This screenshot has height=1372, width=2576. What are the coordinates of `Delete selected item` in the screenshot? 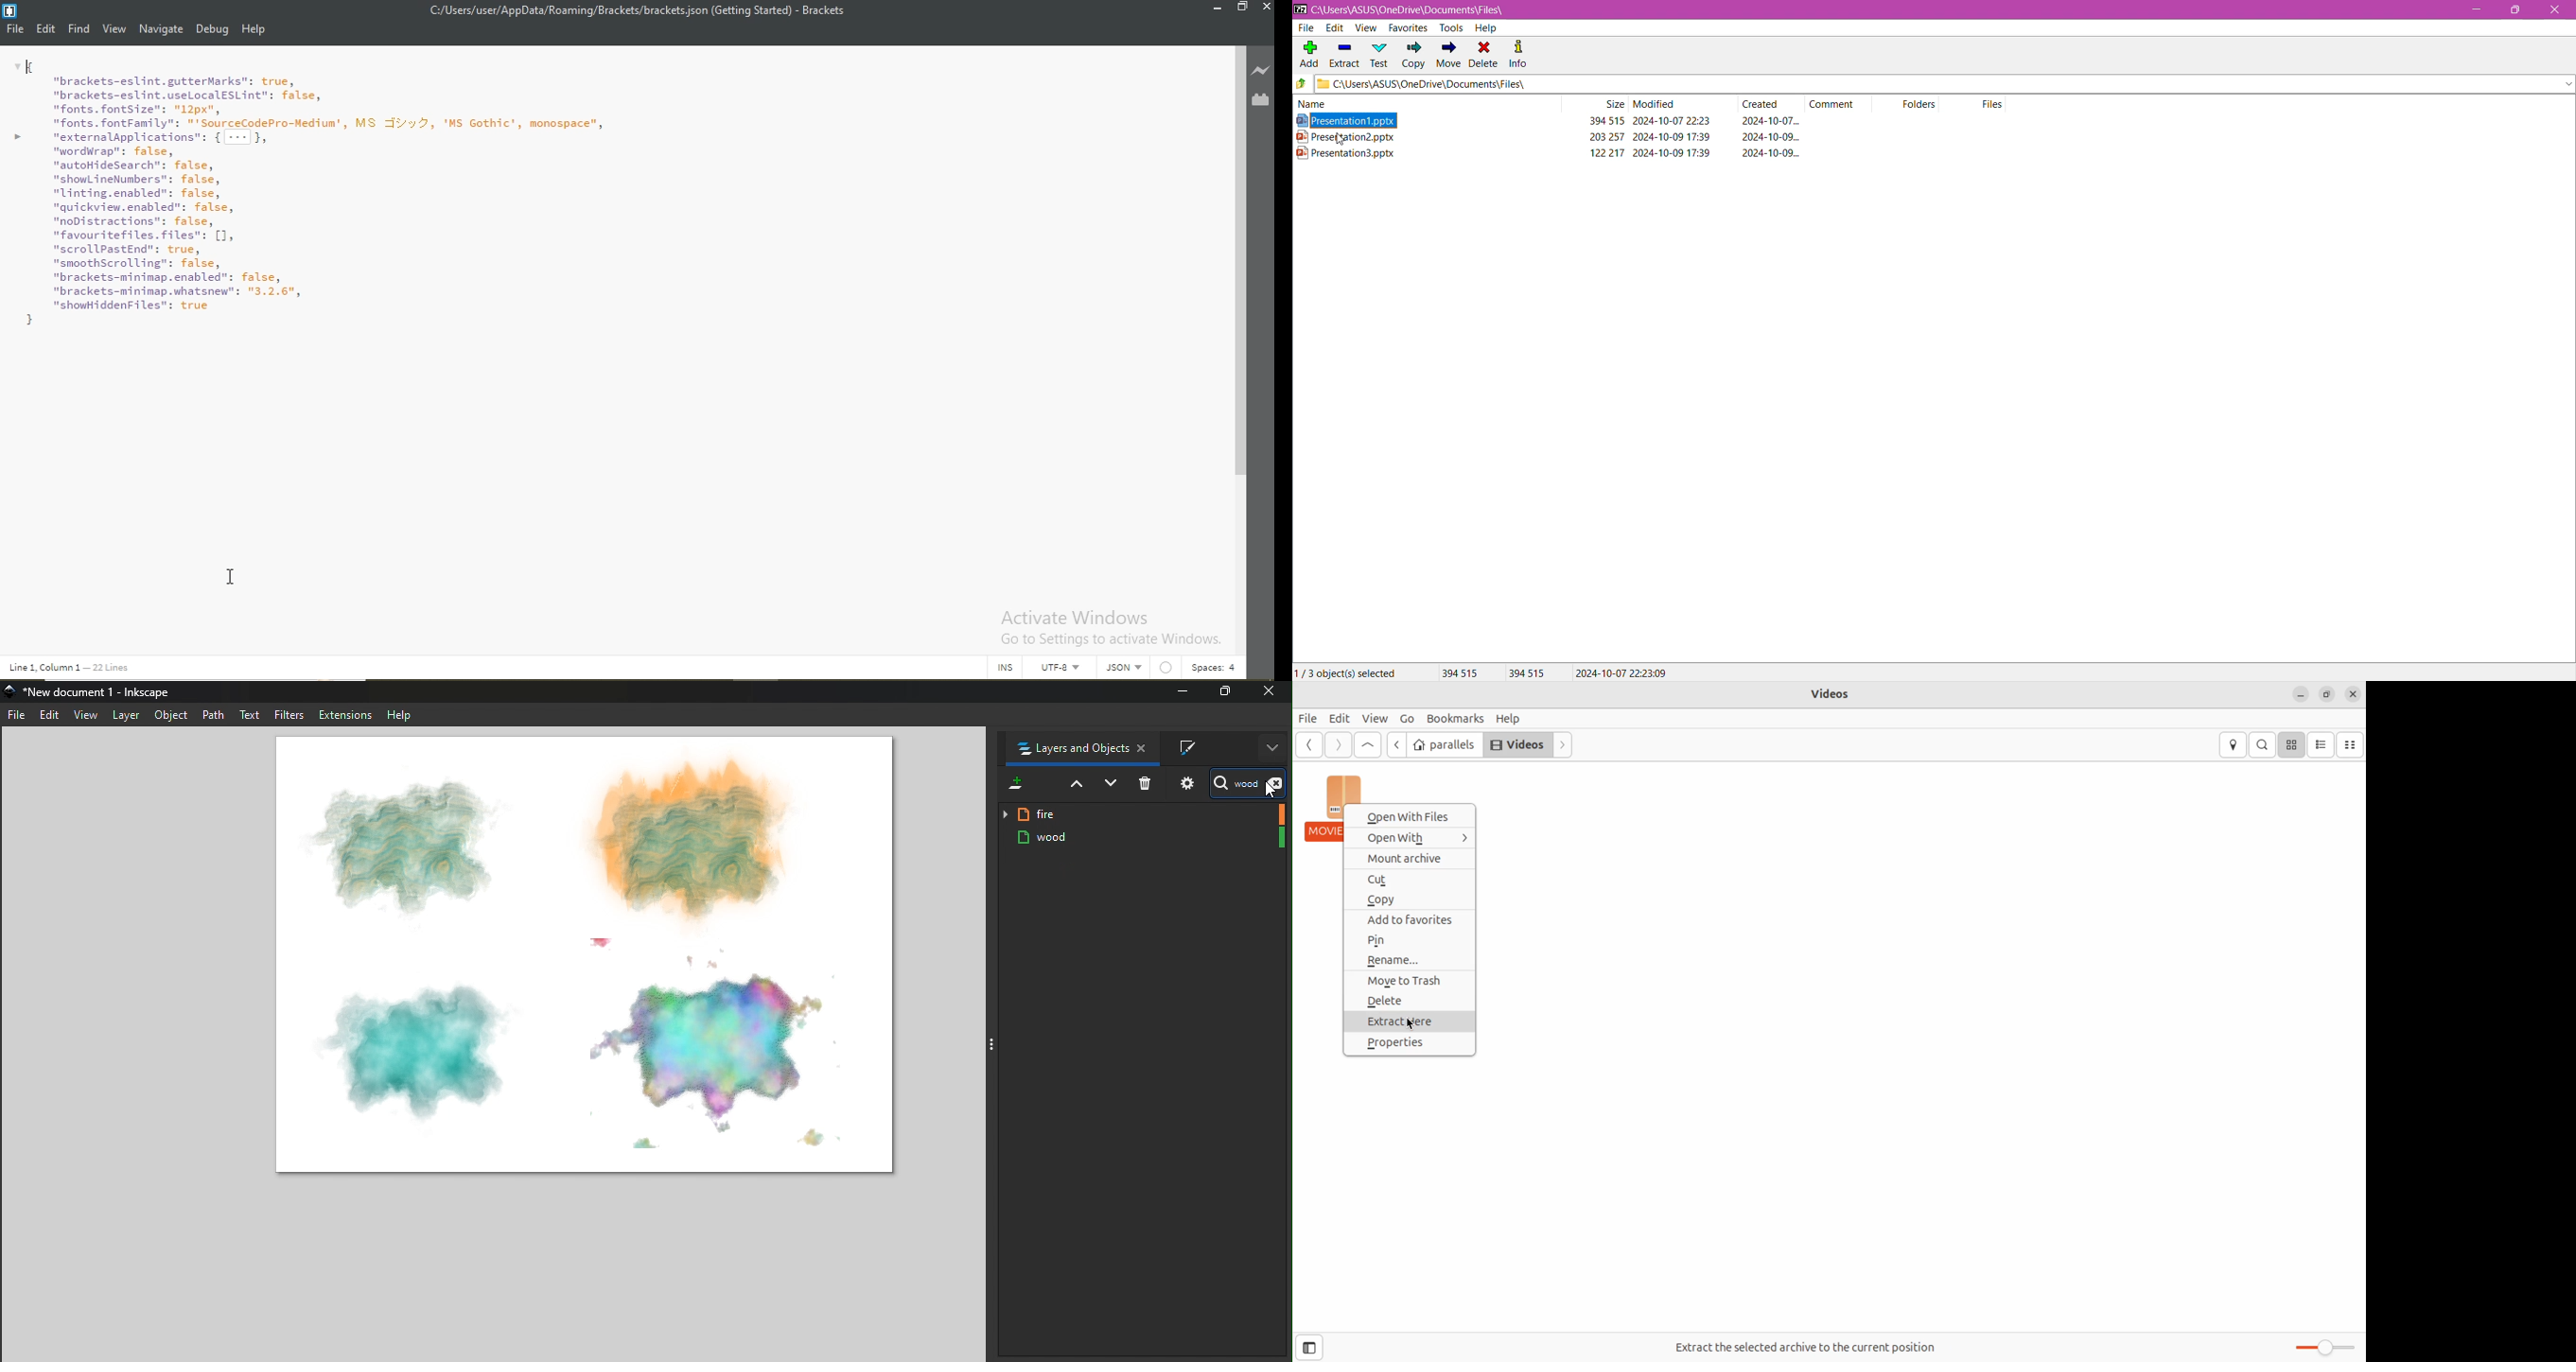 It's located at (1153, 785).